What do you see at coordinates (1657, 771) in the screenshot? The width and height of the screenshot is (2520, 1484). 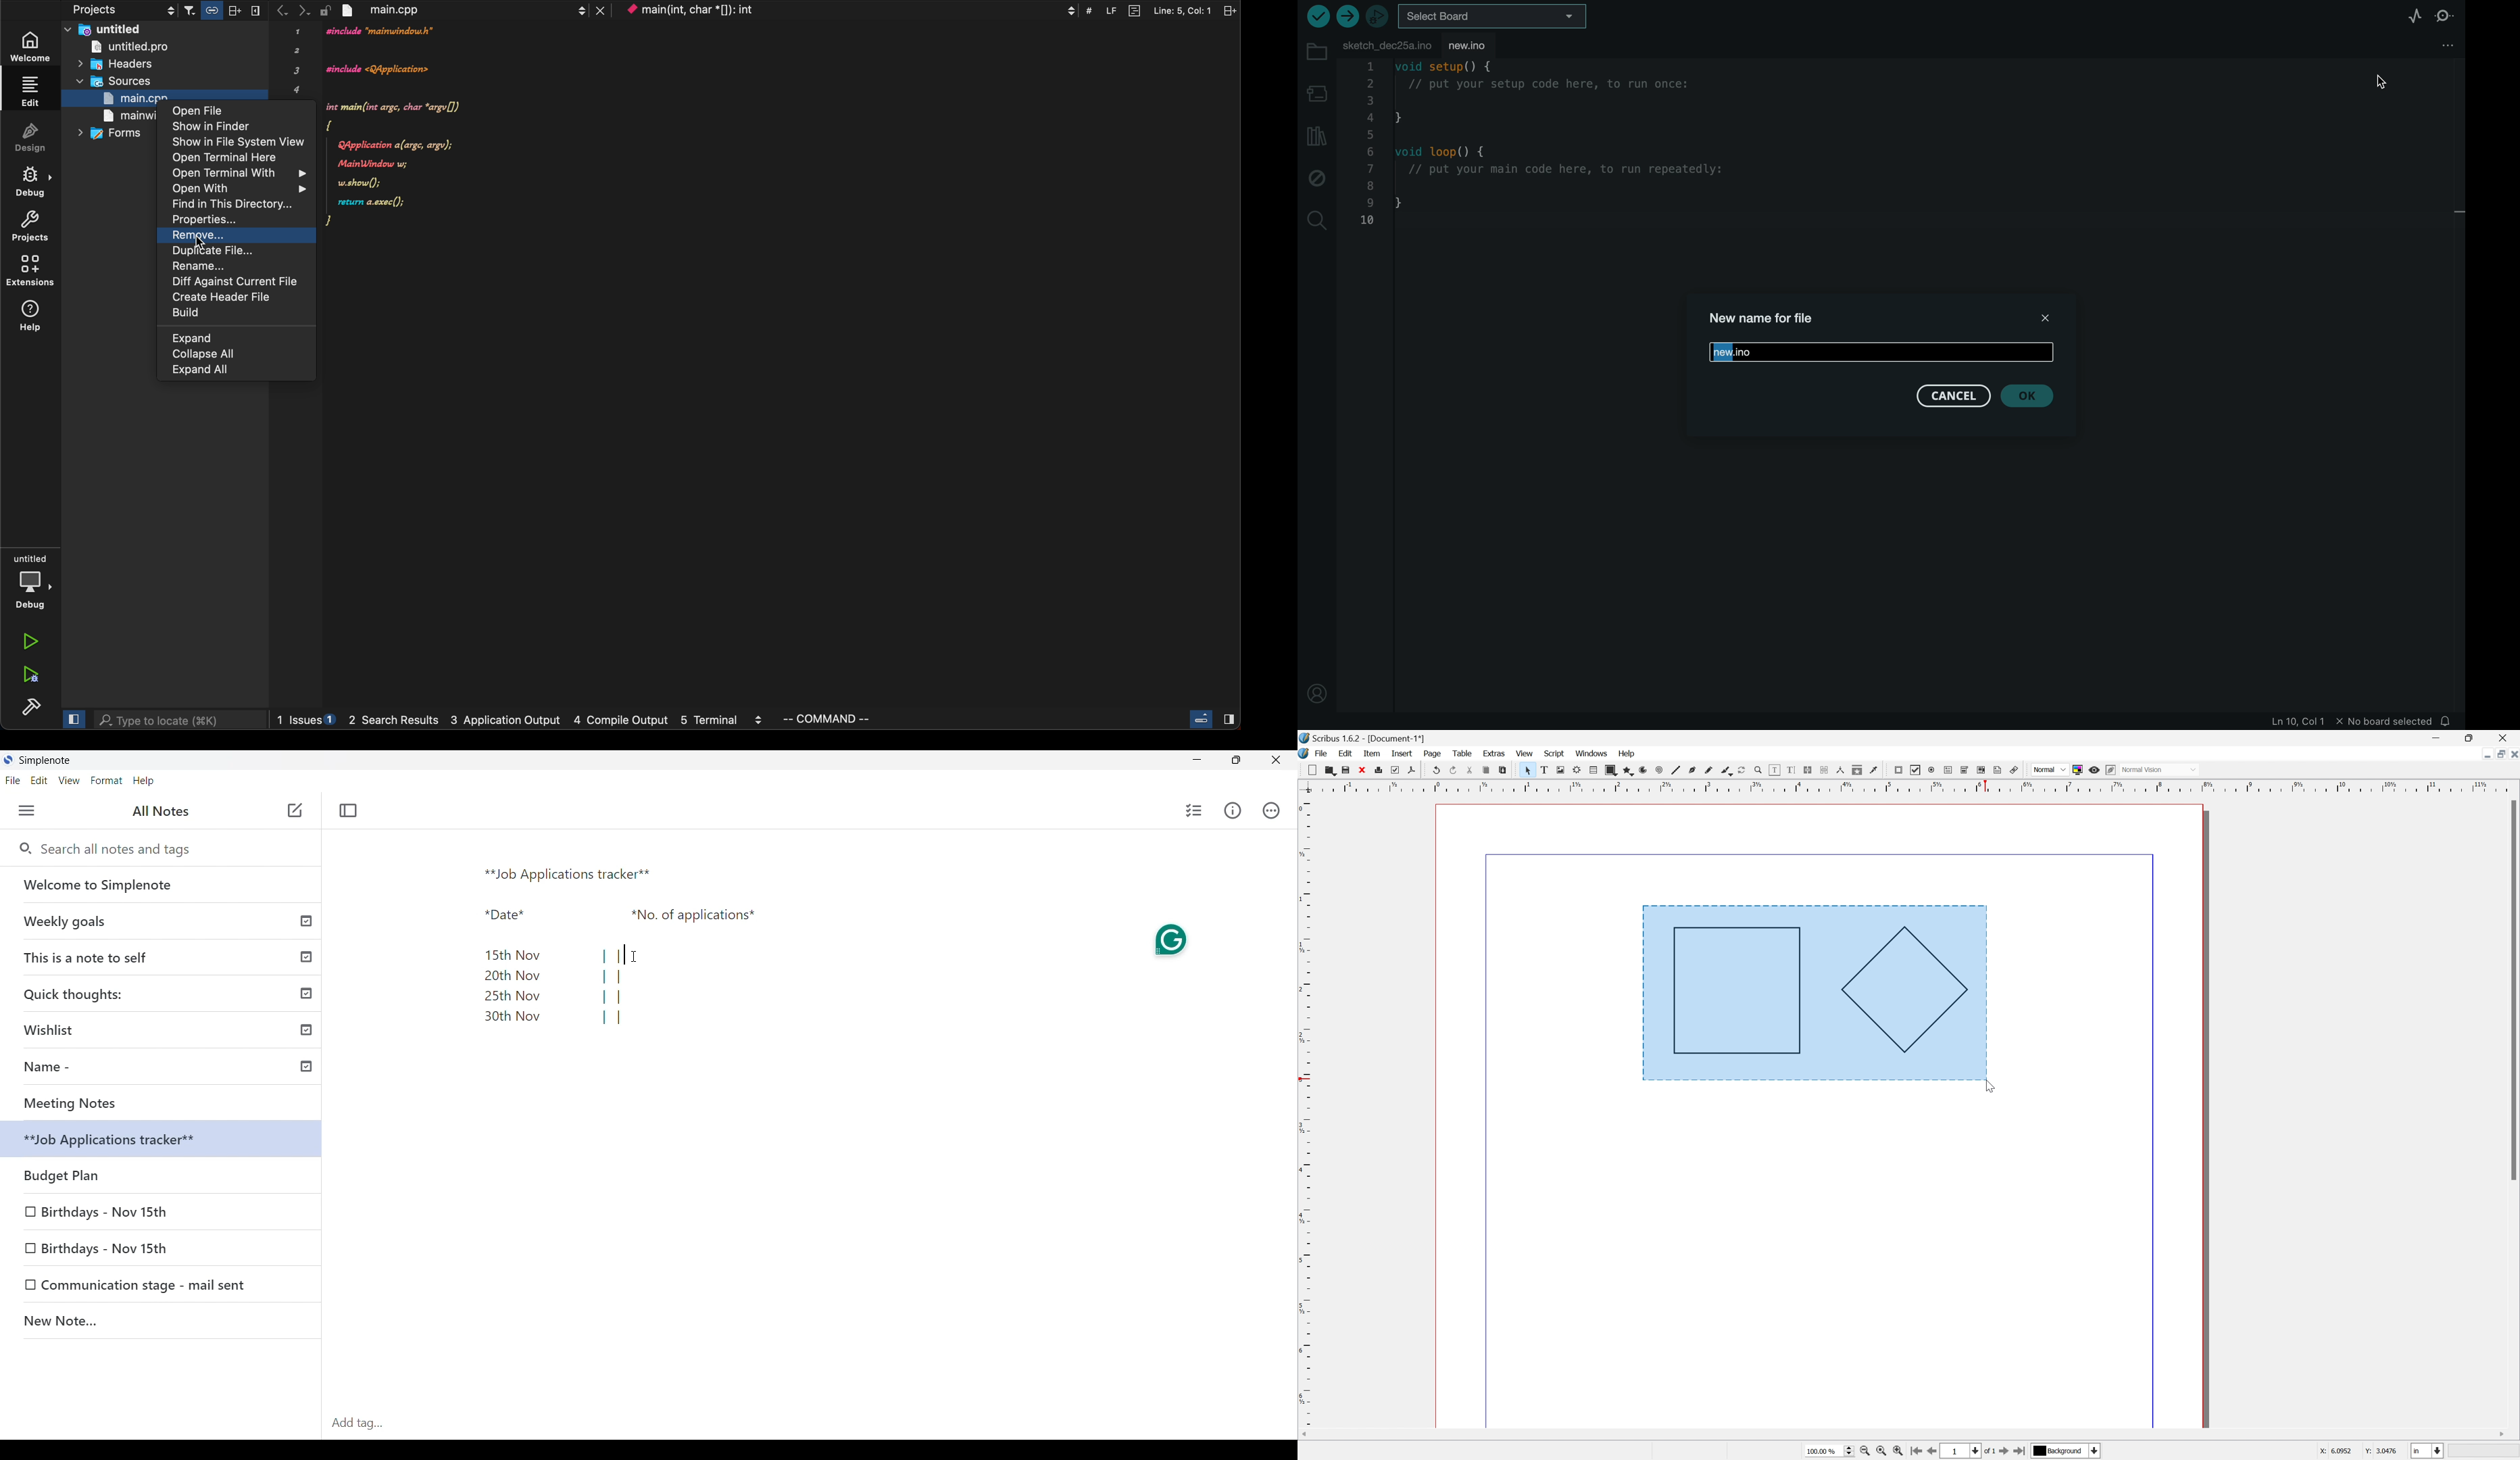 I see `spiral` at bounding box center [1657, 771].